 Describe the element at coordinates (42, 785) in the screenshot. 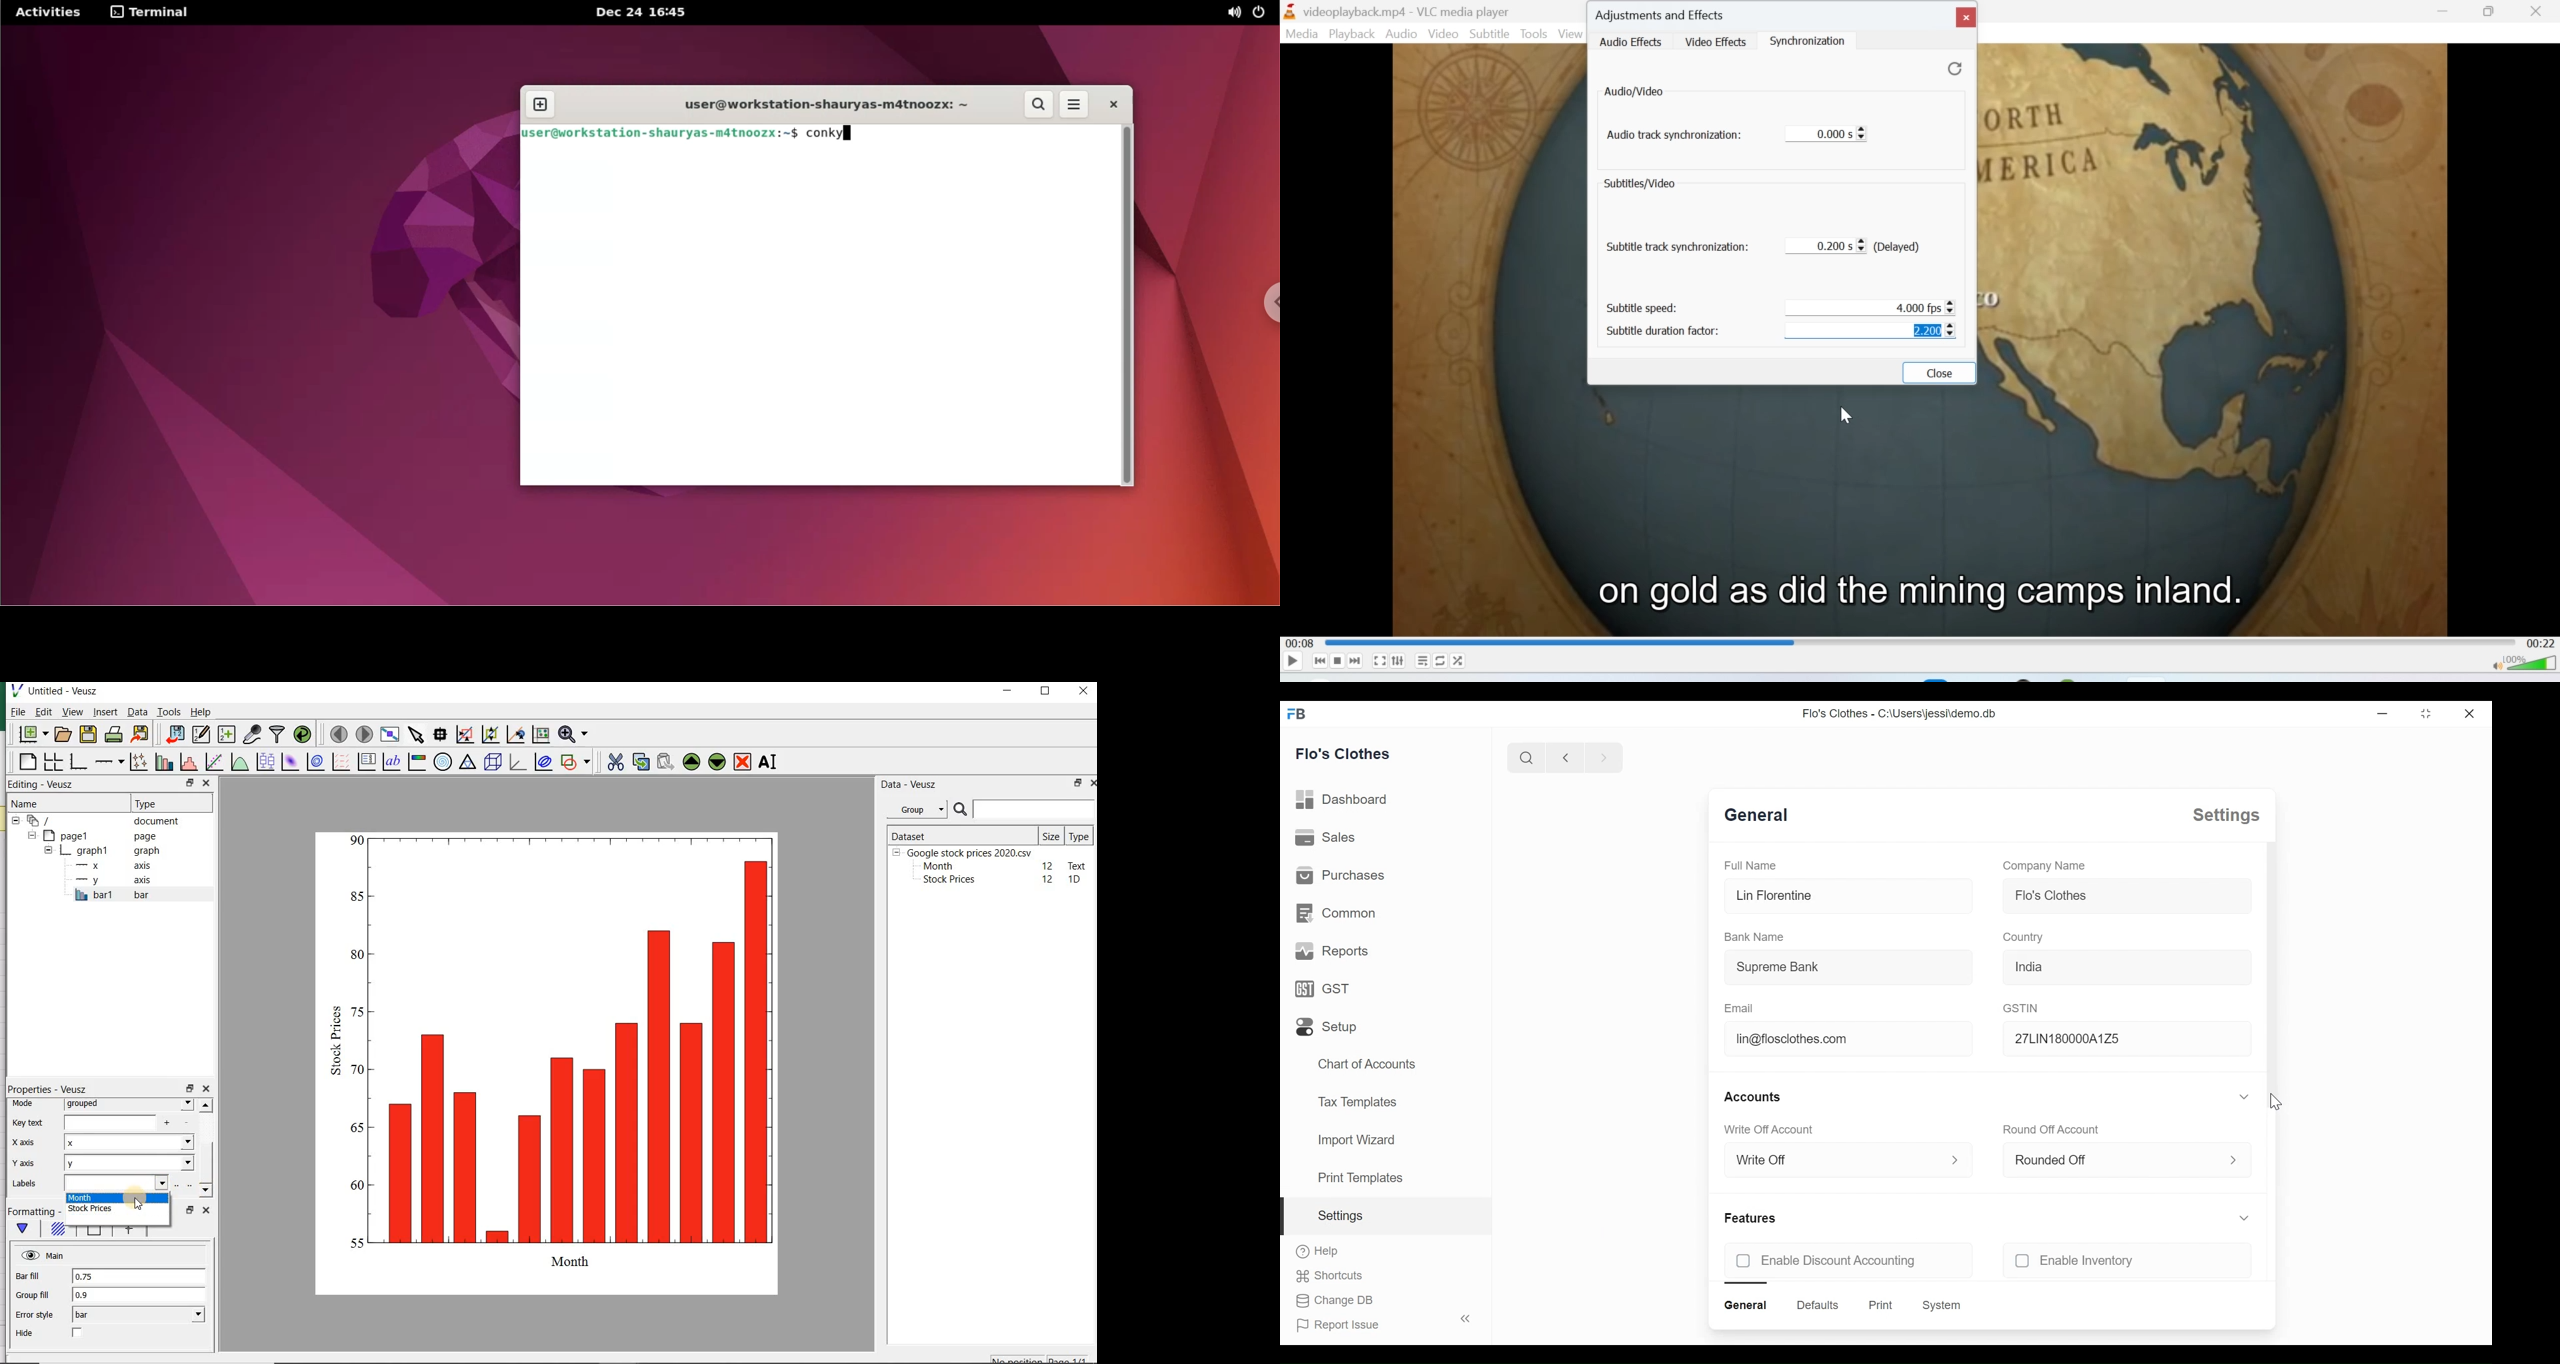

I see `Editing - Veusz` at that location.